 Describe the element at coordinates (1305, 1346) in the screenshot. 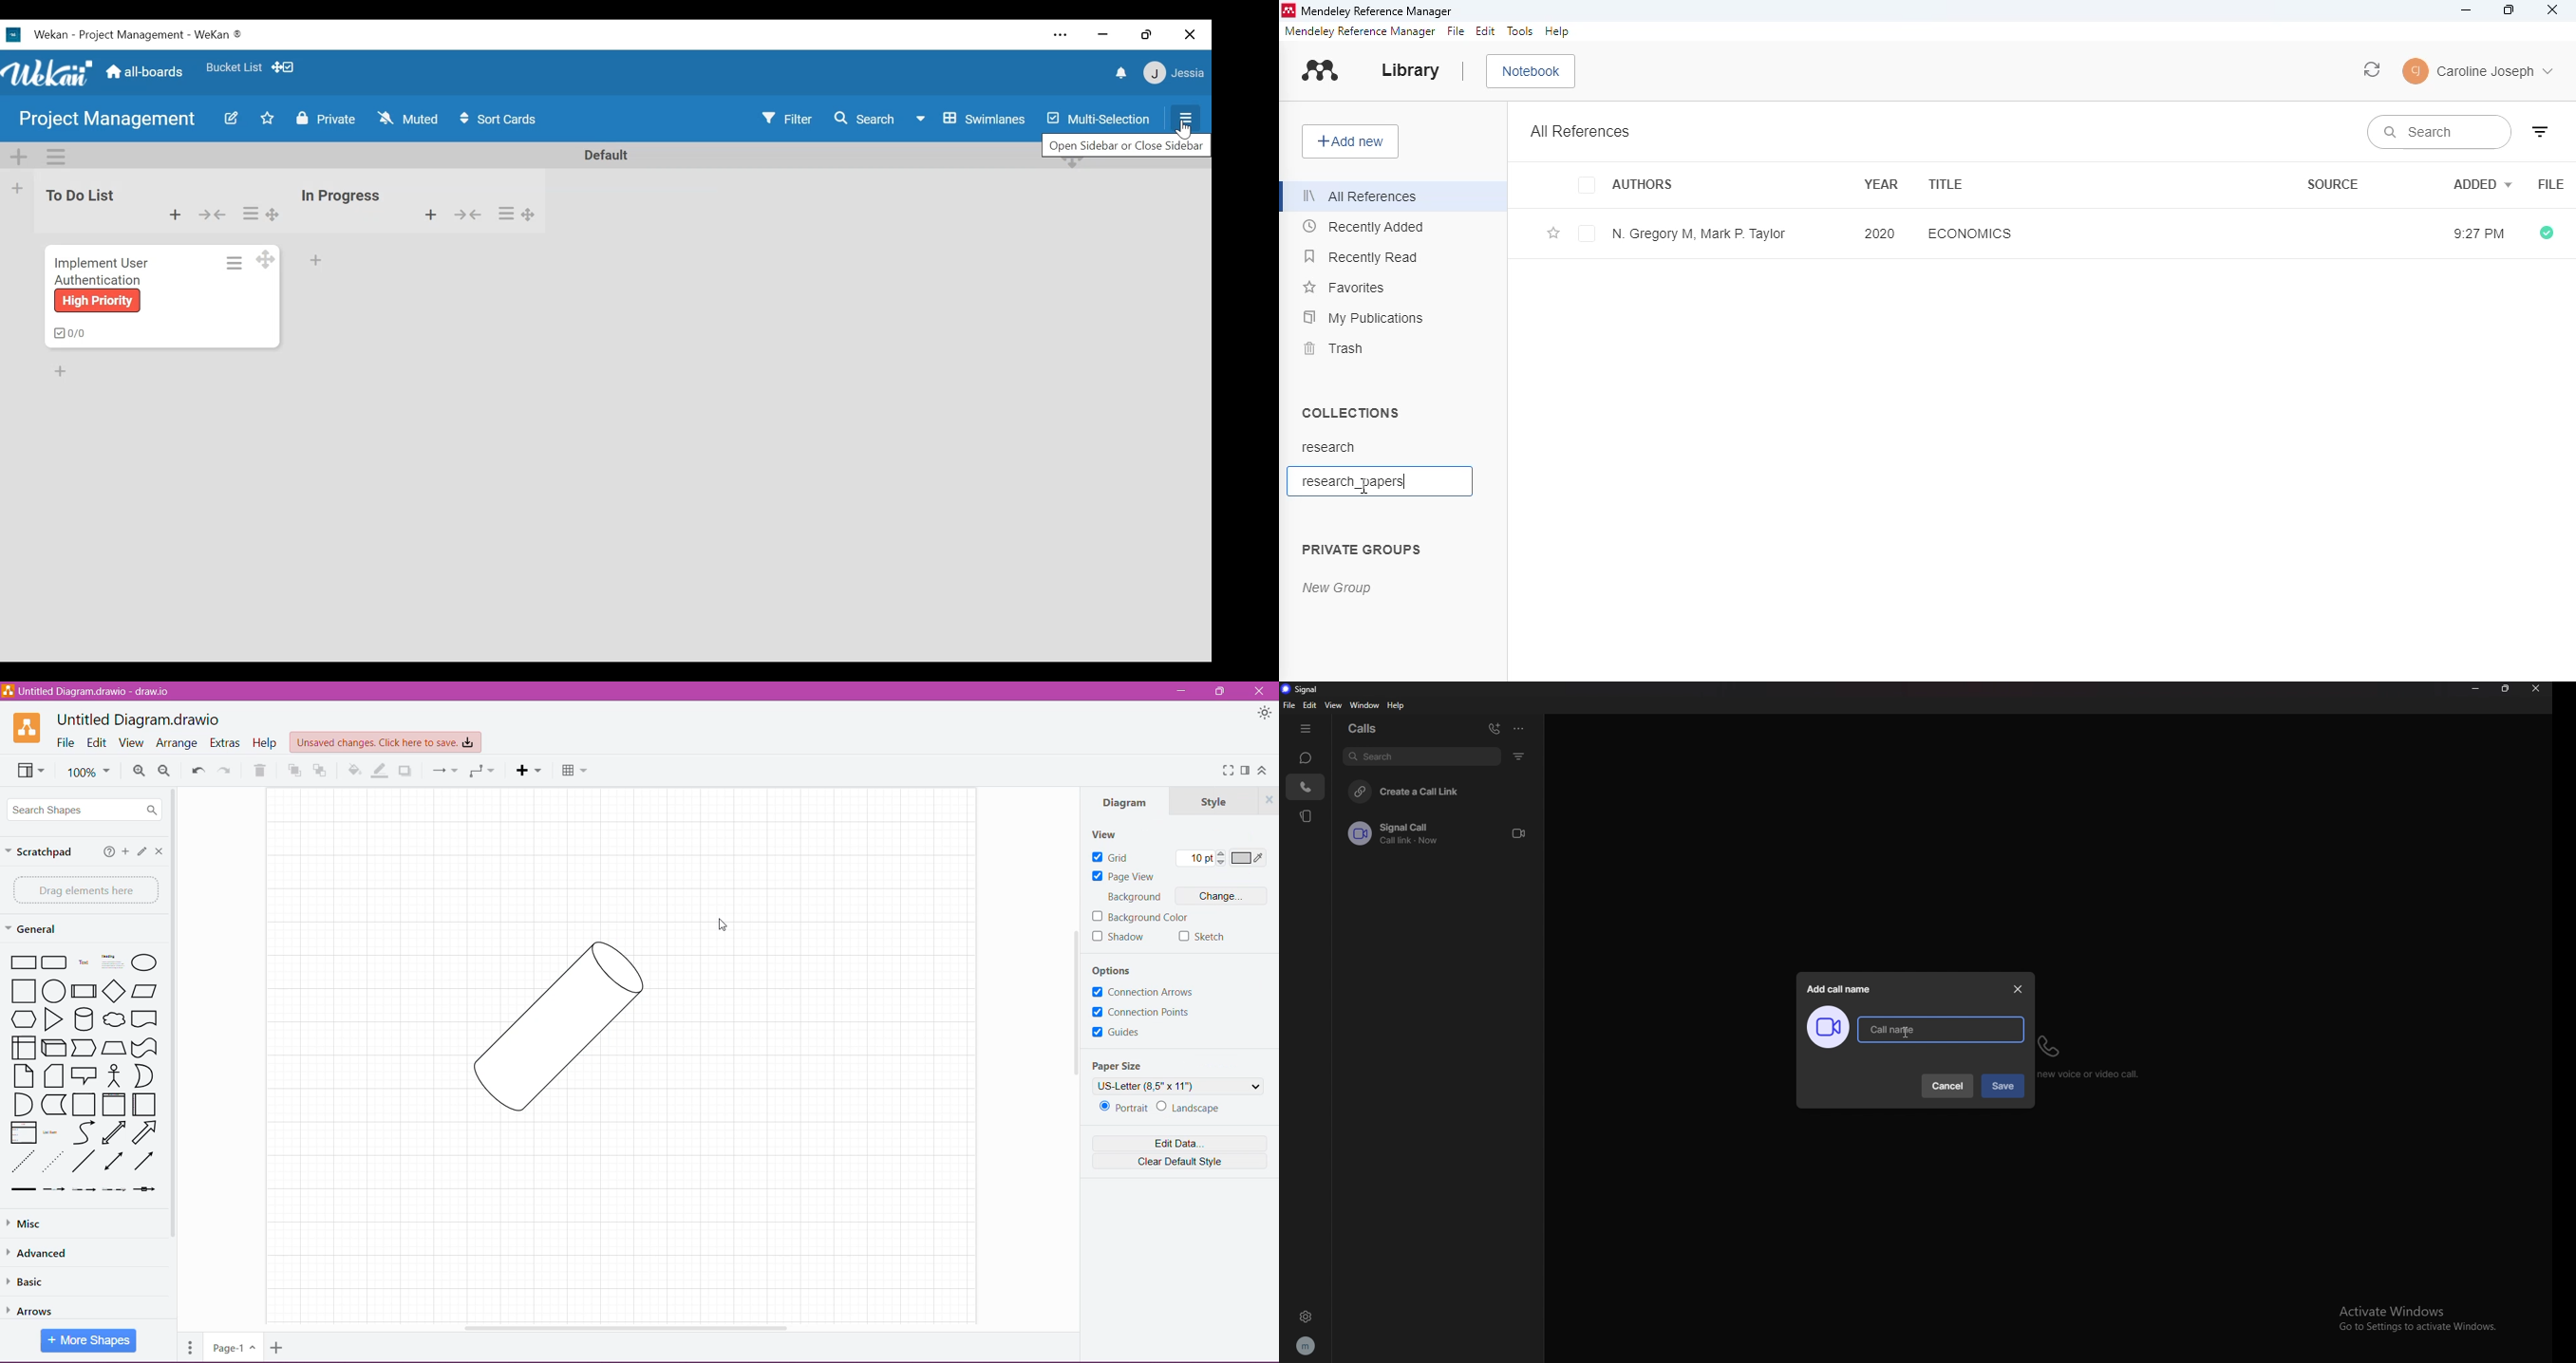

I see `profile` at that location.